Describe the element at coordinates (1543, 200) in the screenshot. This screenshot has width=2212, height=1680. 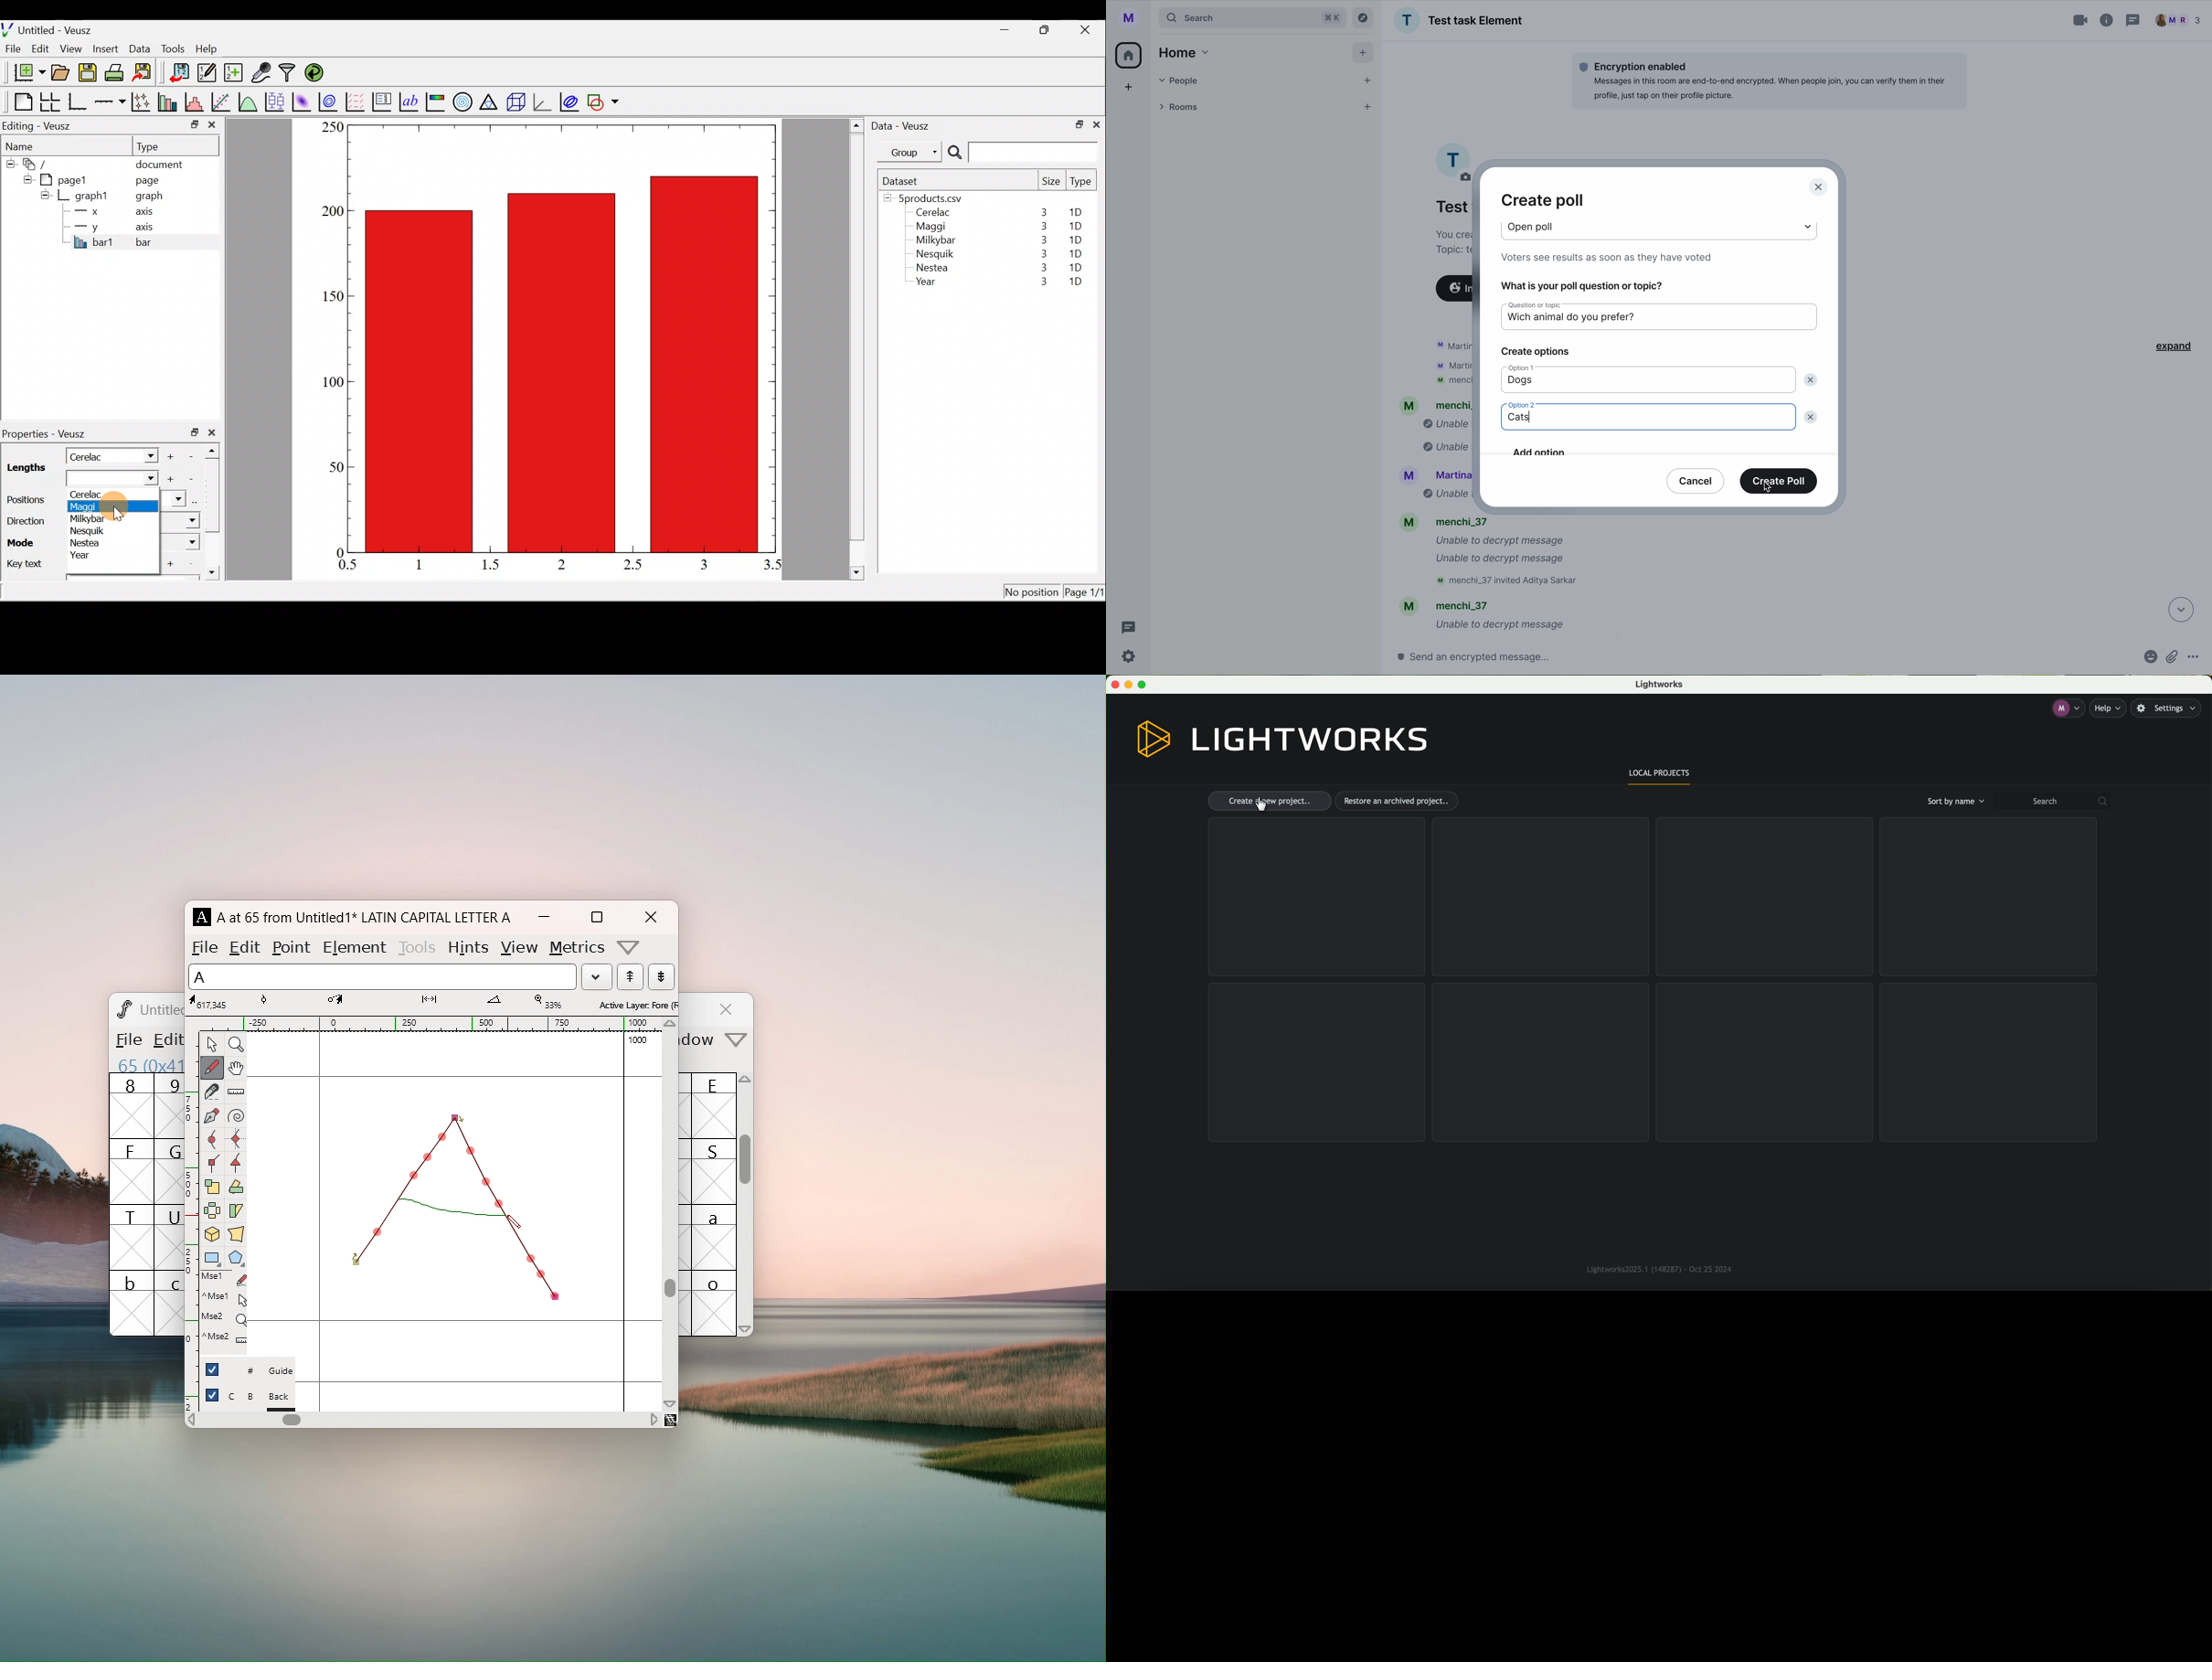
I see `create poll` at that location.